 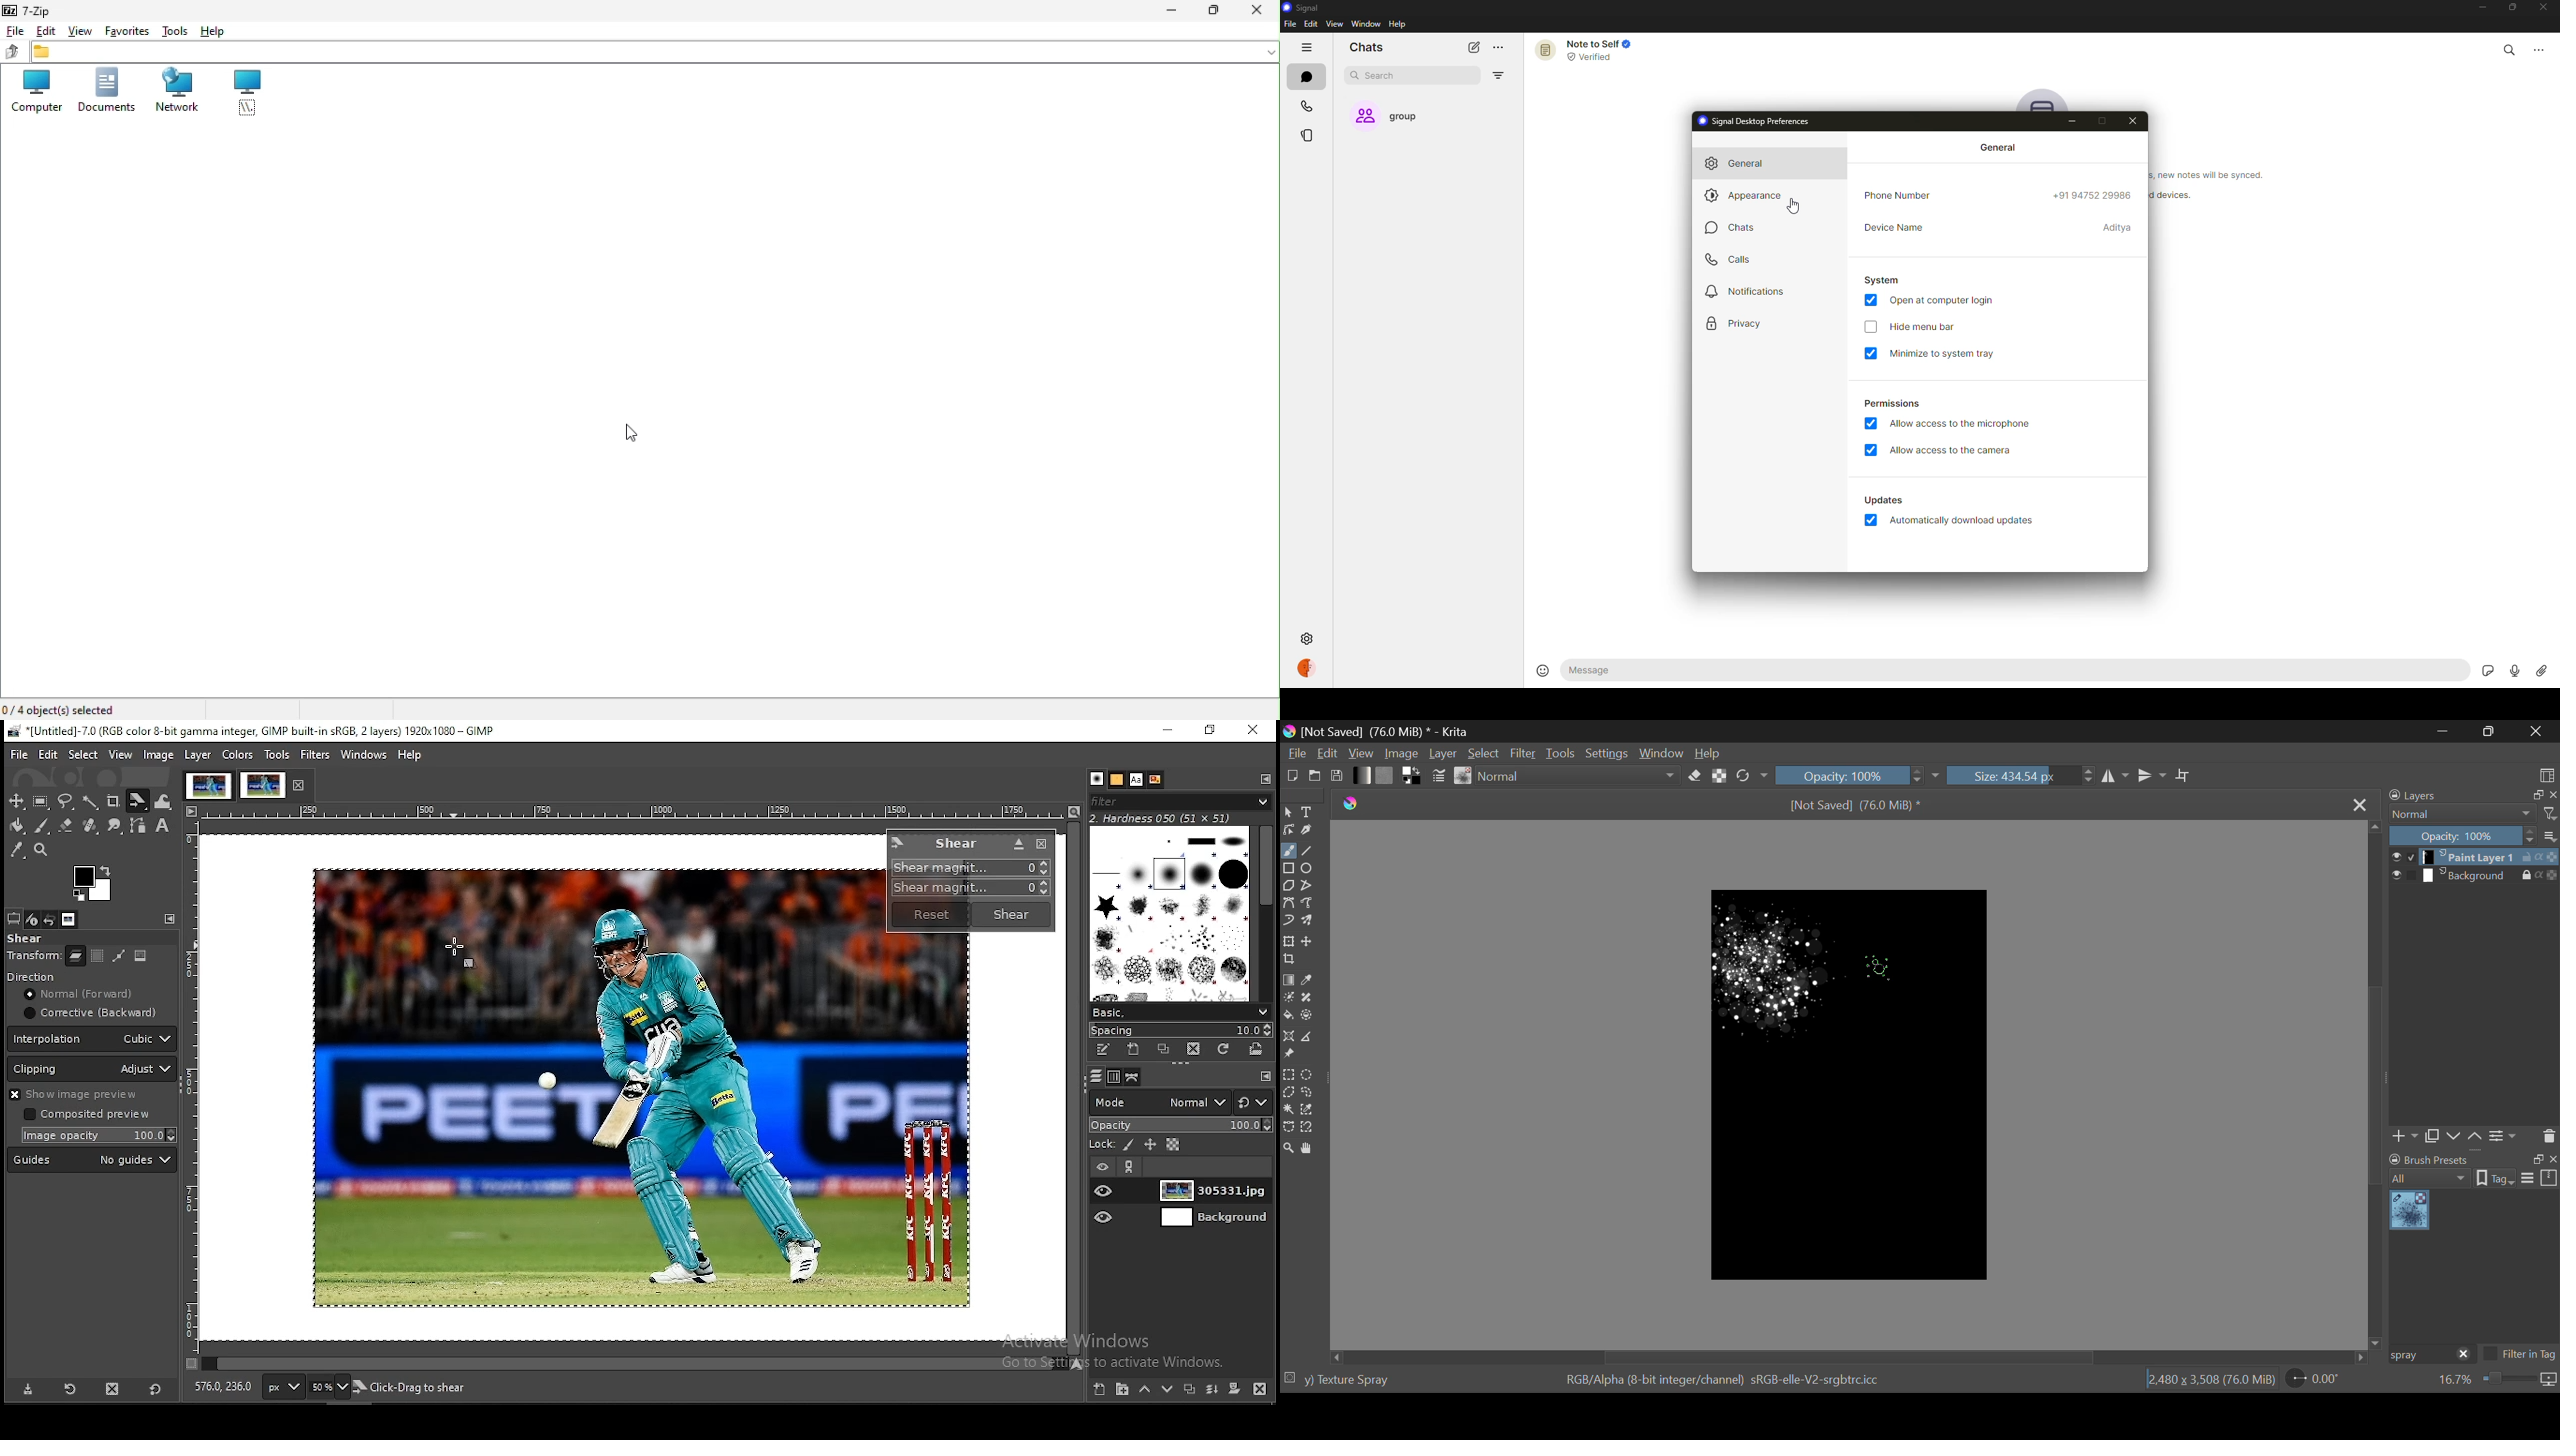 I want to click on , so click(x=2168, y=196).